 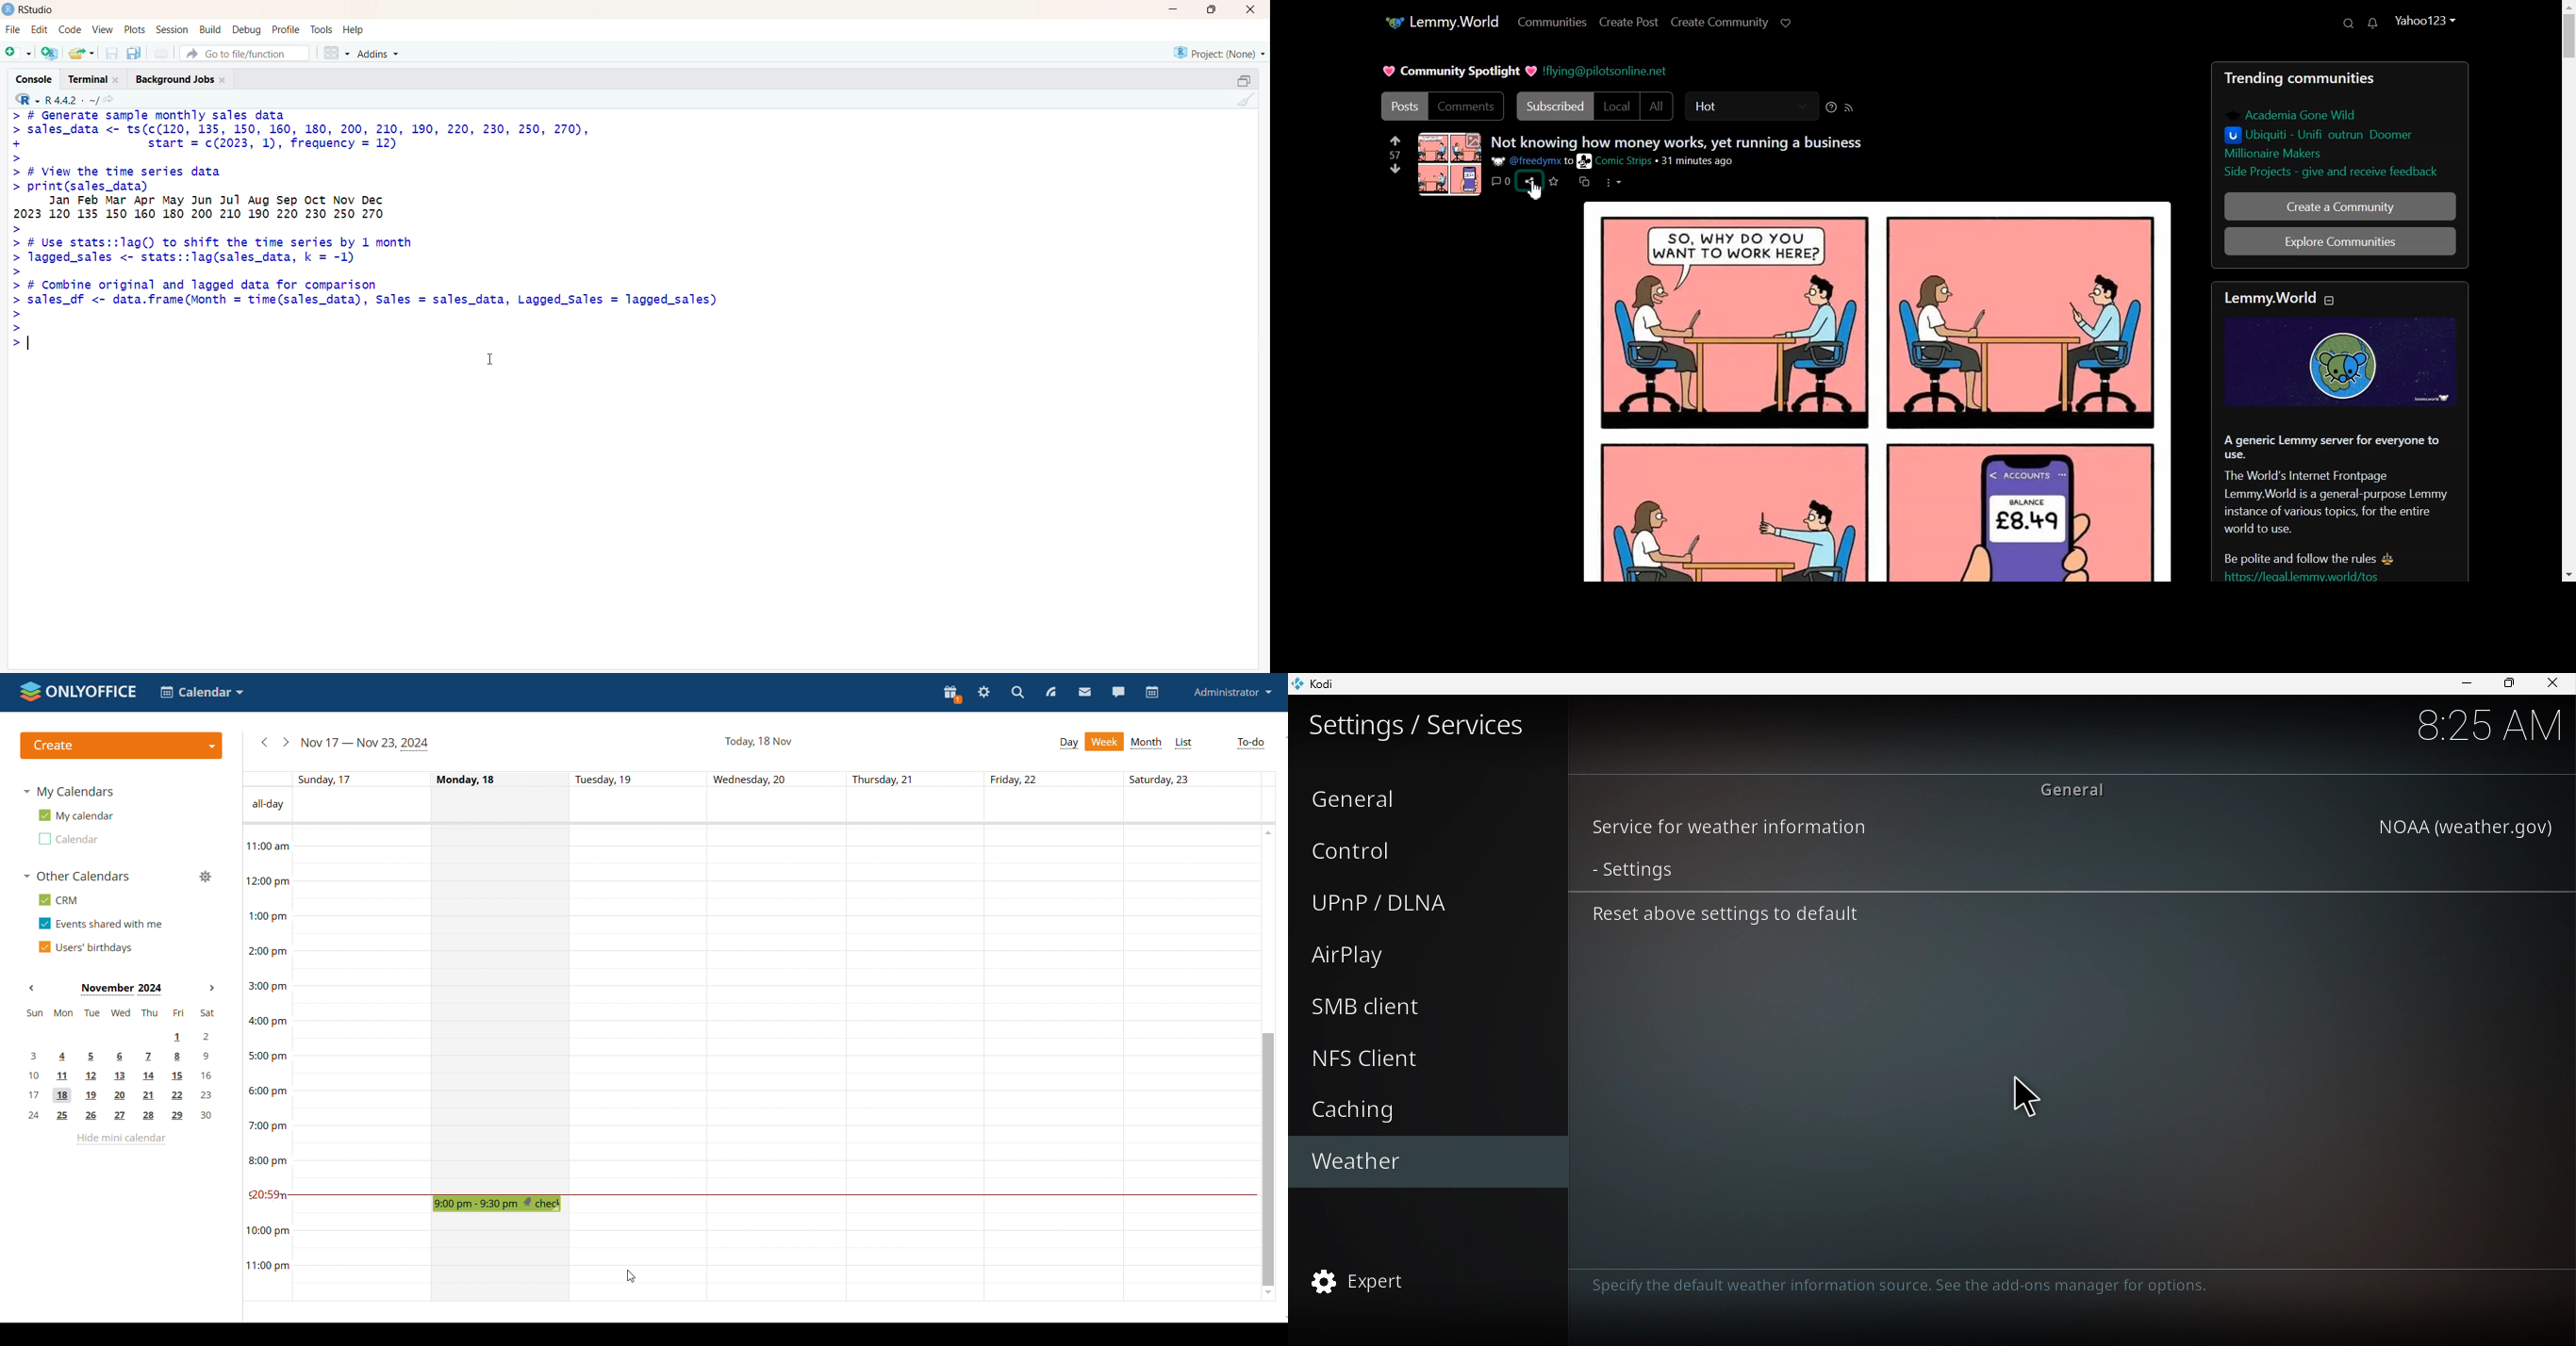 I want to click on Friday, so click(x=1057, y=1064).